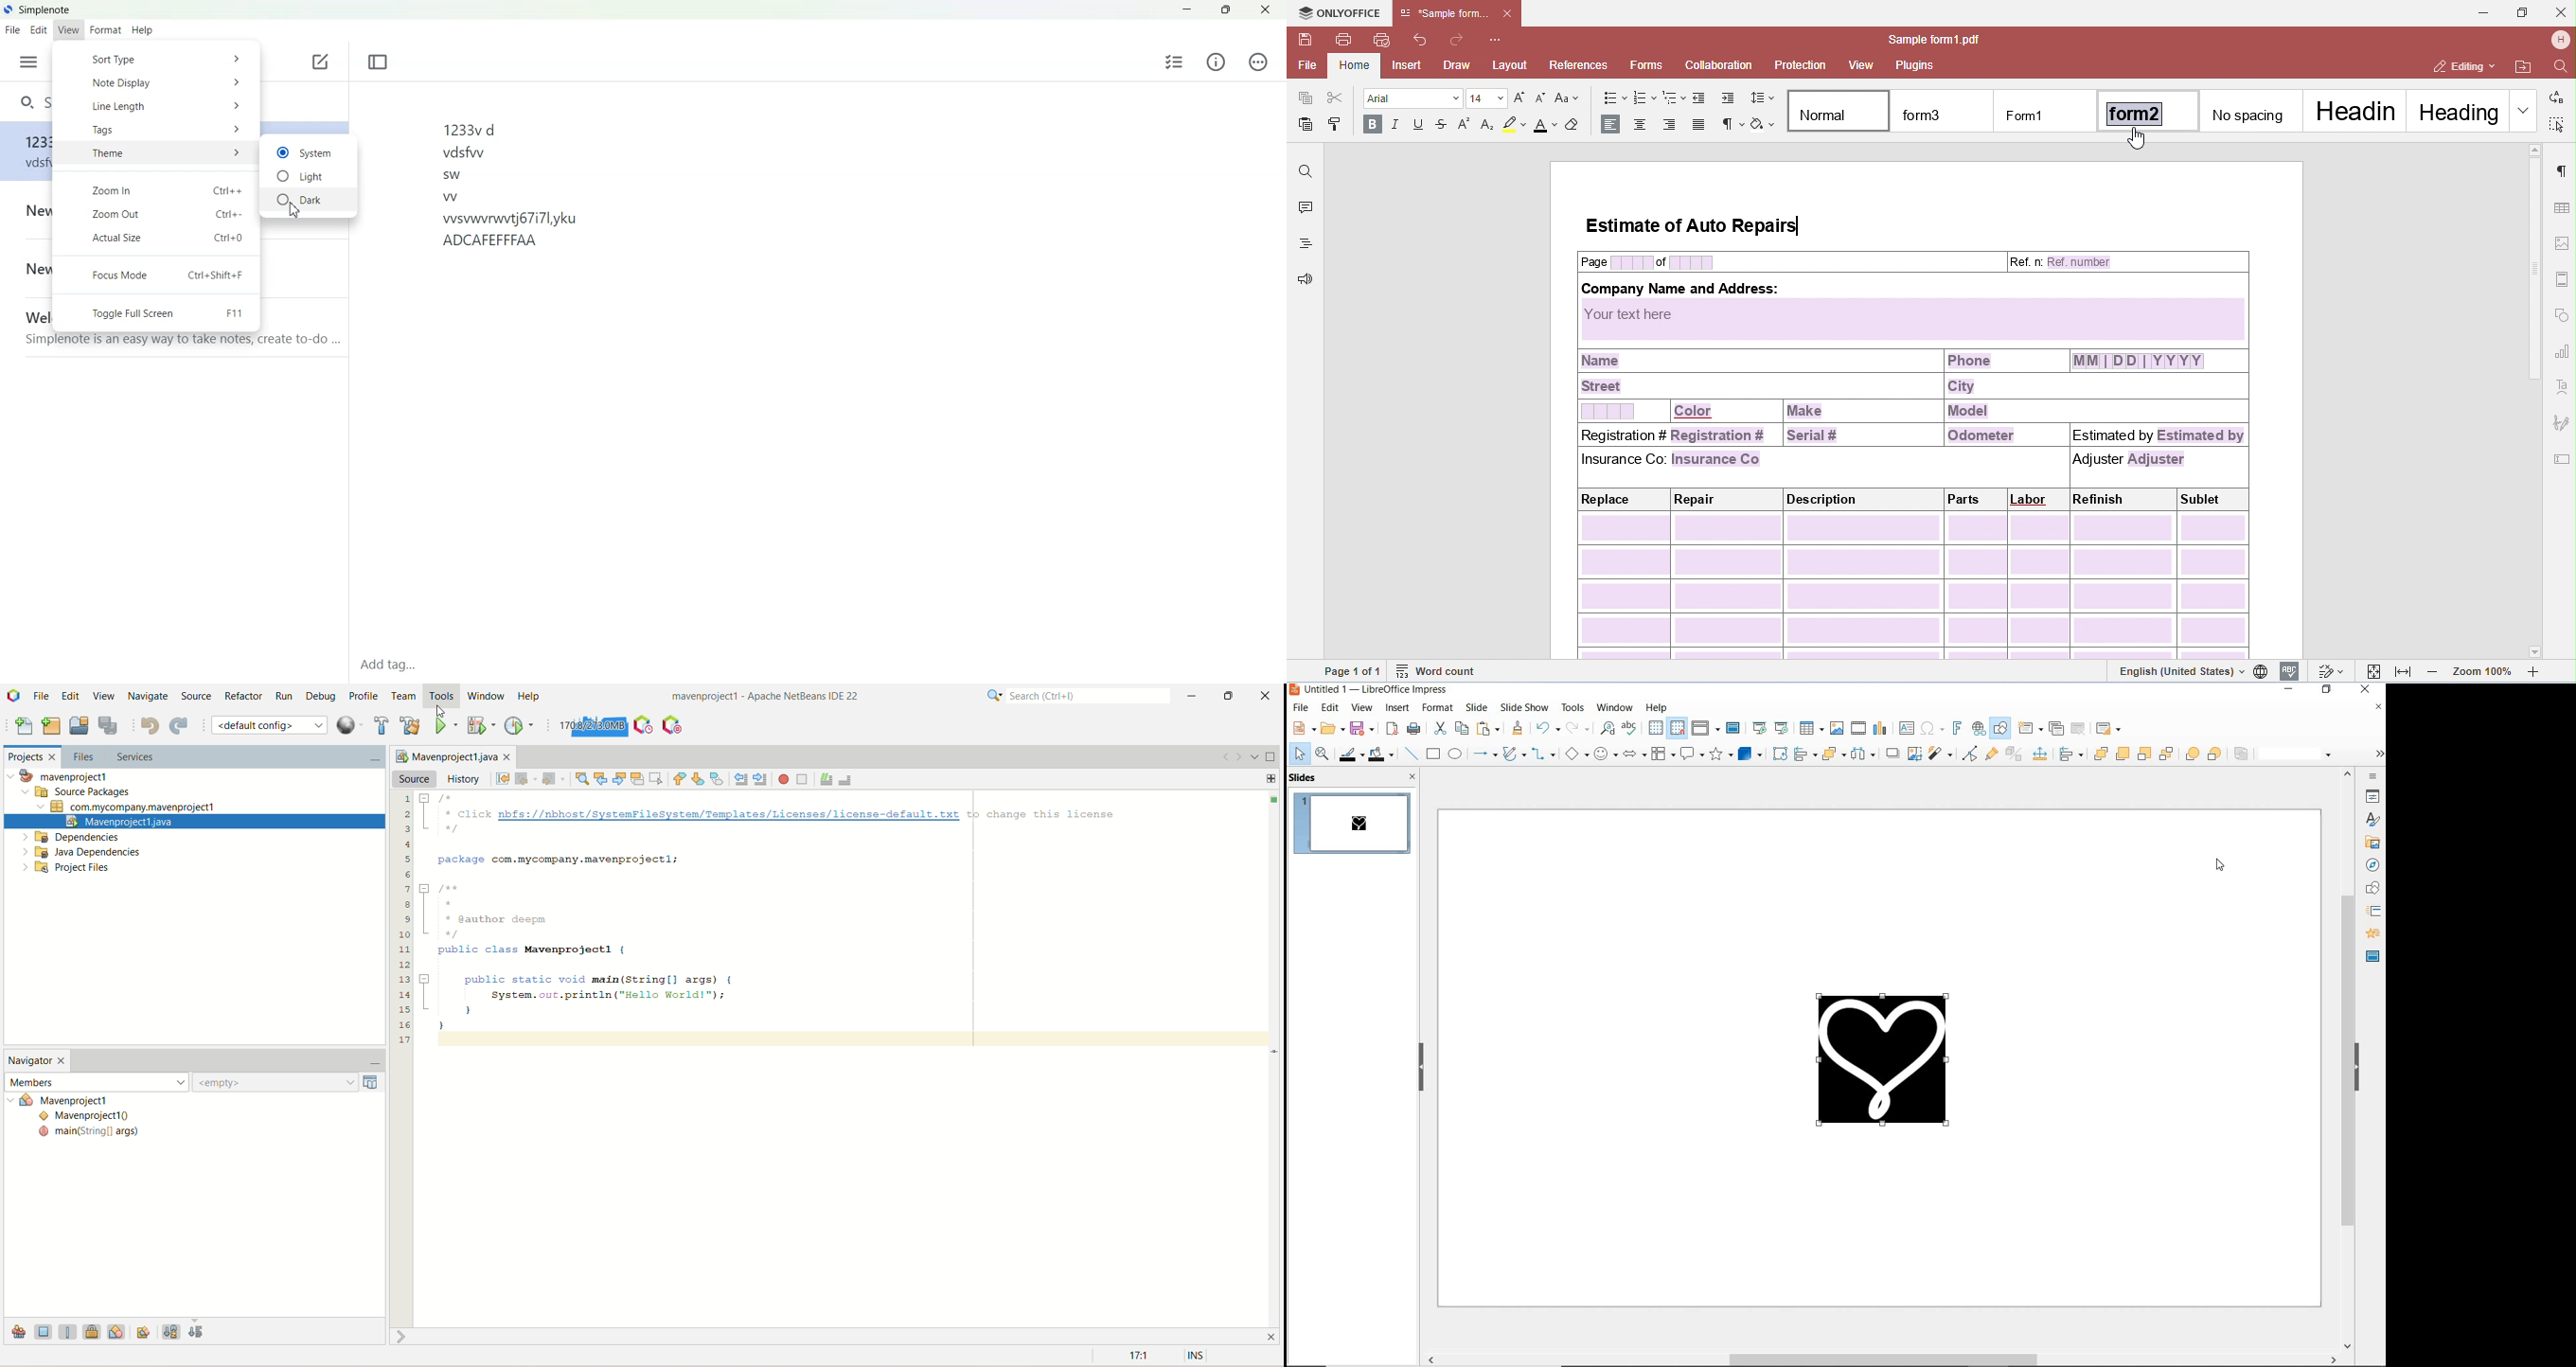 Image resolution: width=2576 pixels, height=1372 pixels. Describe the element at coordinates (156, 214) in the screenshot. I see `Zoom Out` at that location.